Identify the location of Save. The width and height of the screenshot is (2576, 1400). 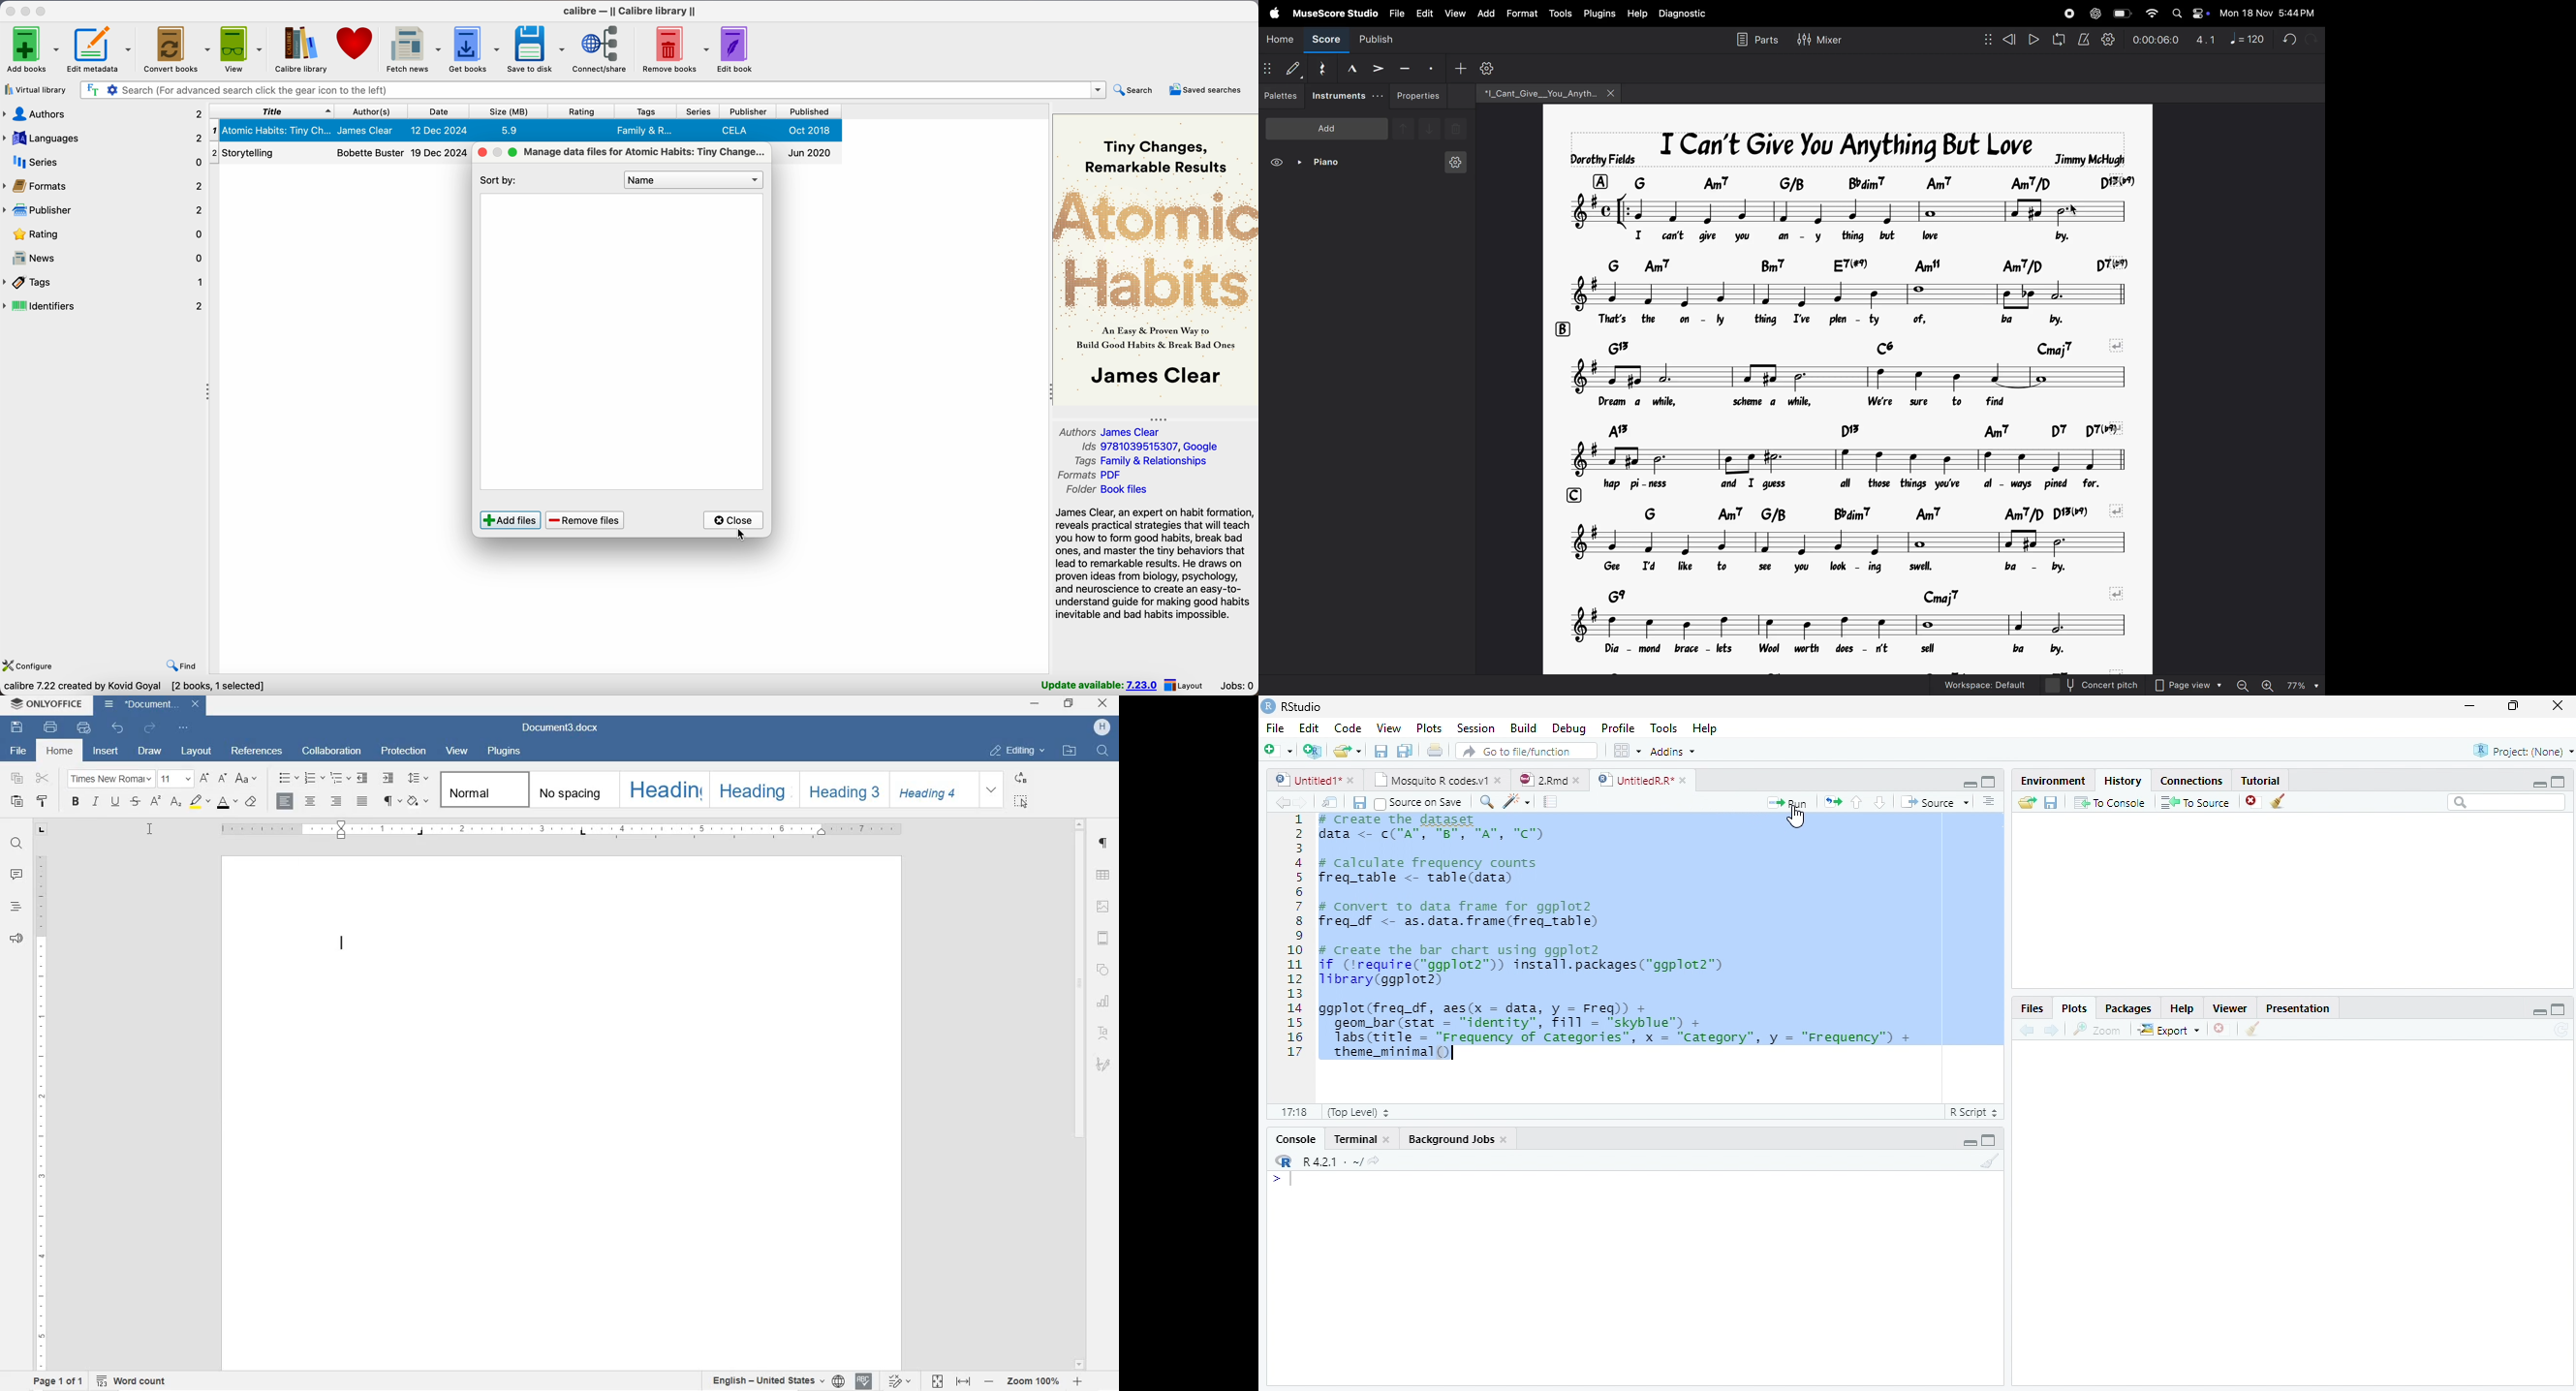
(1359, 802).